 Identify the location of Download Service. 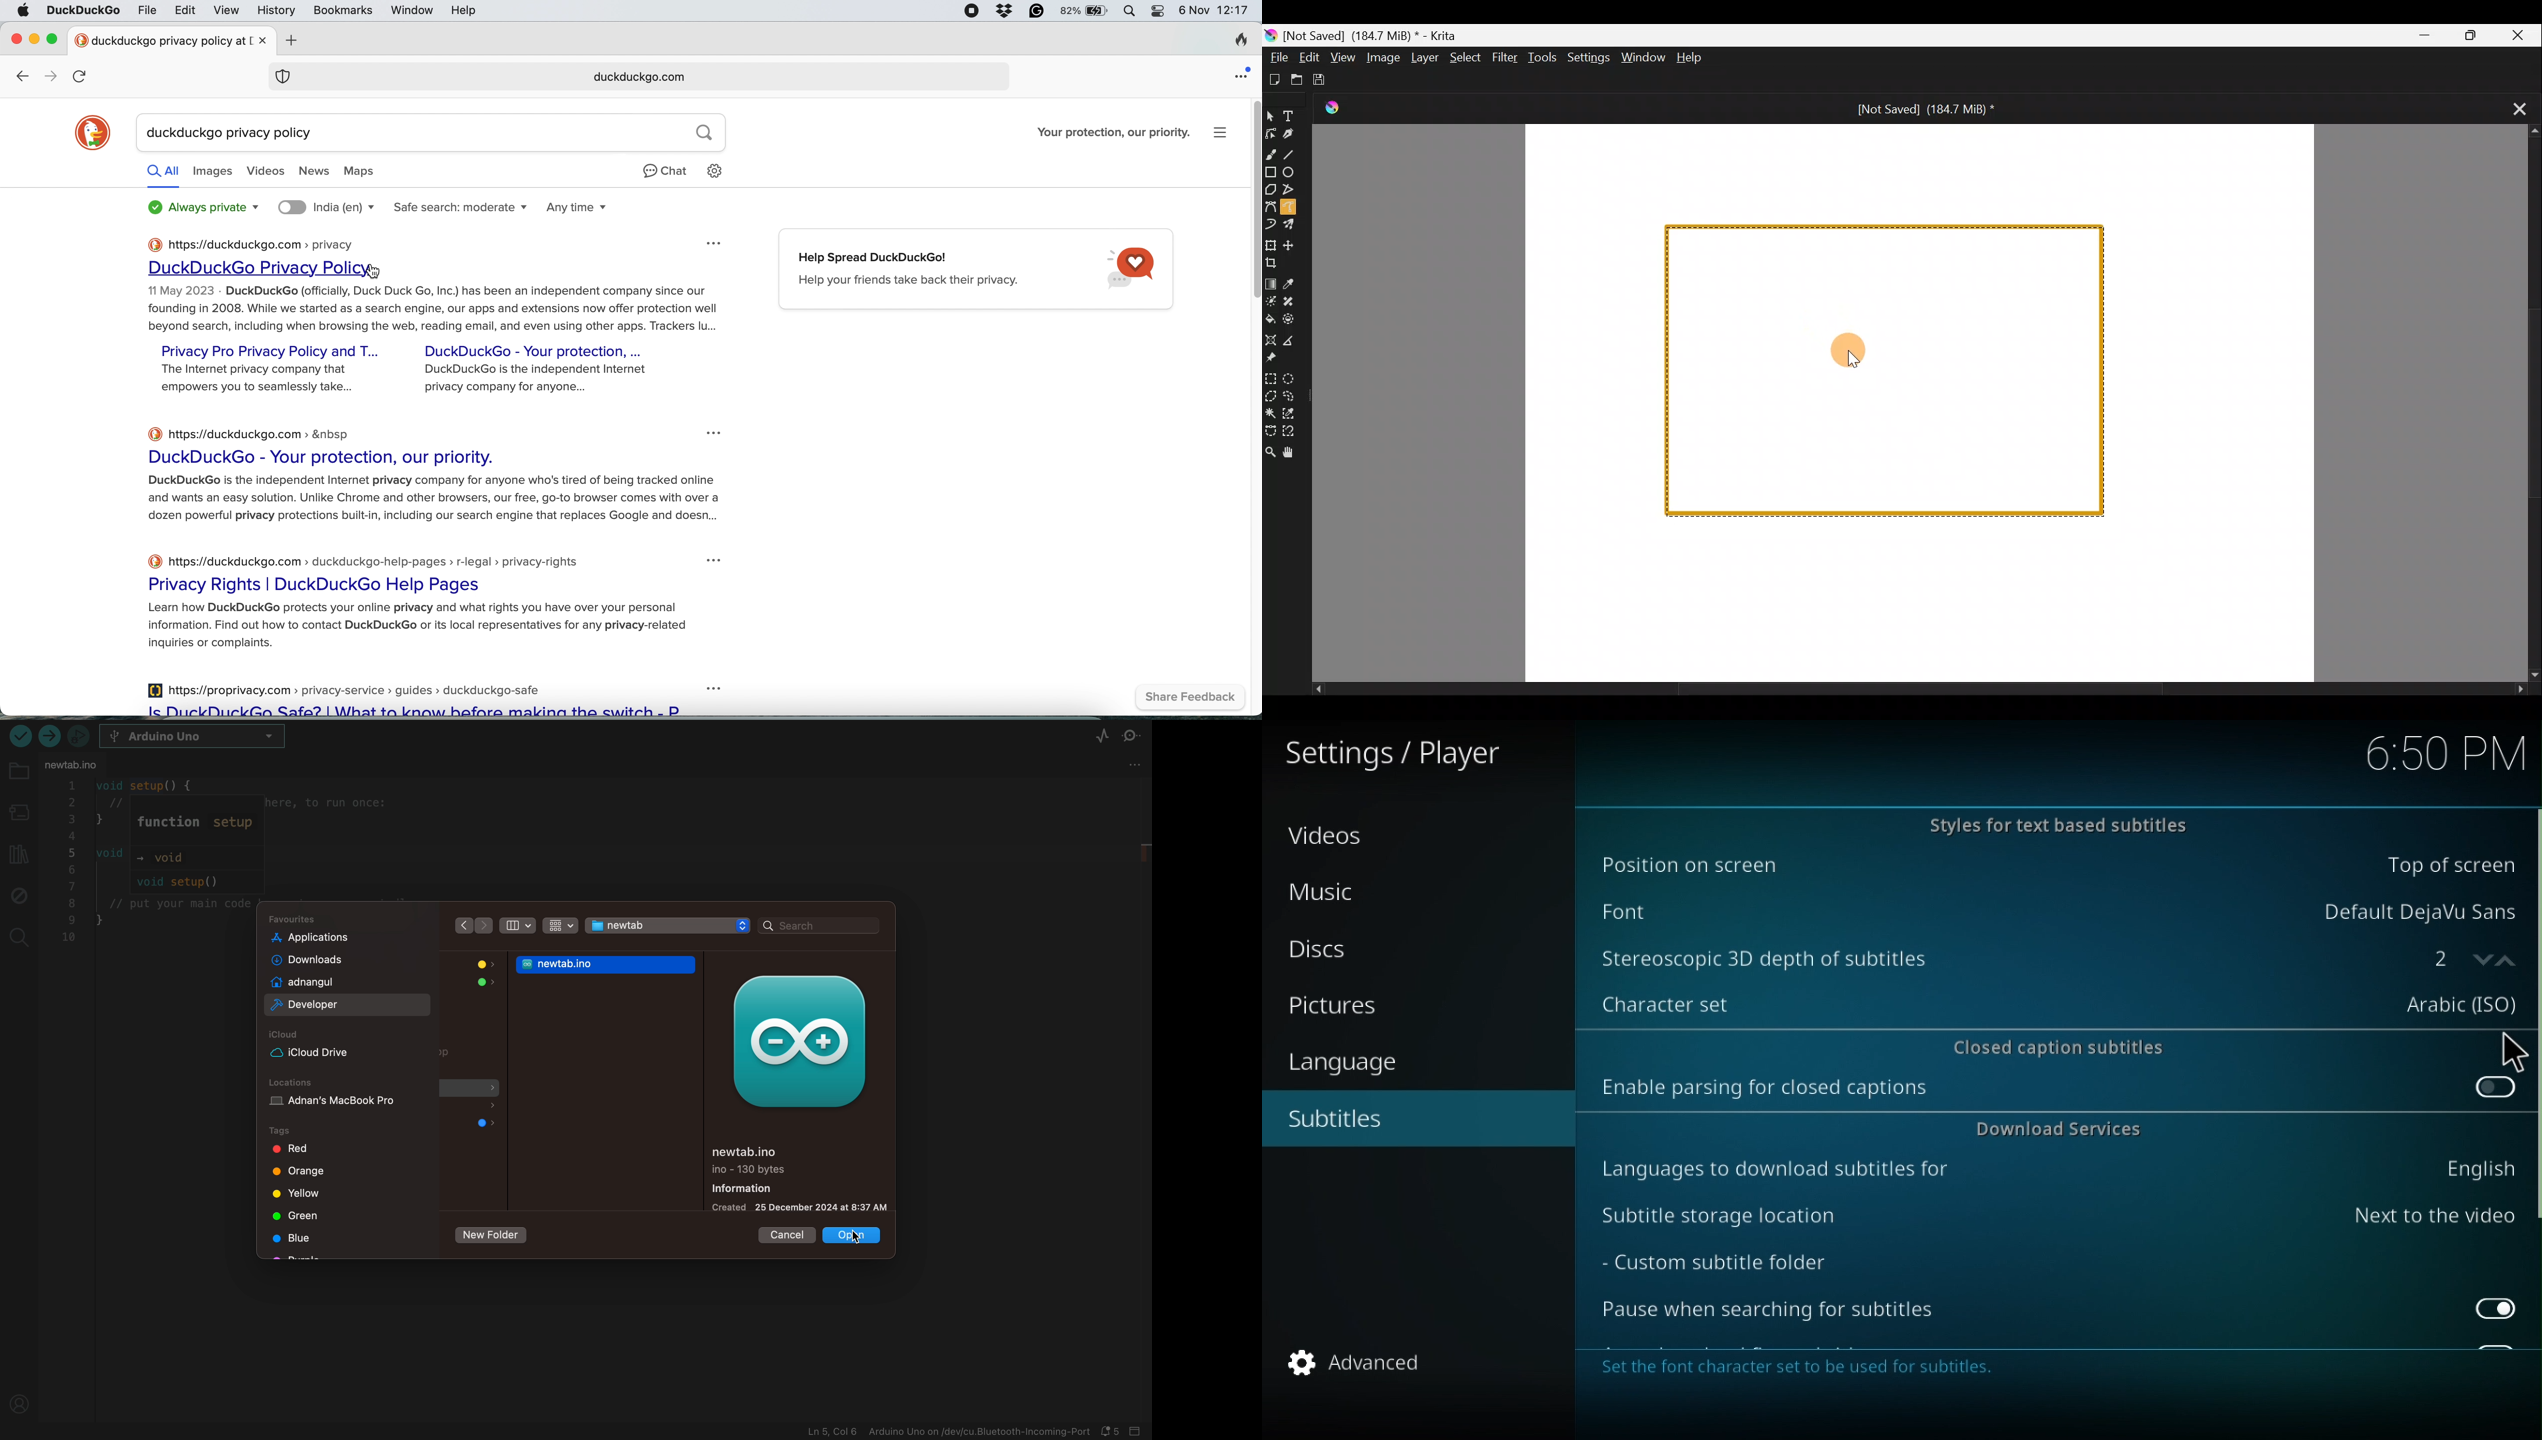
(2055, 1130).